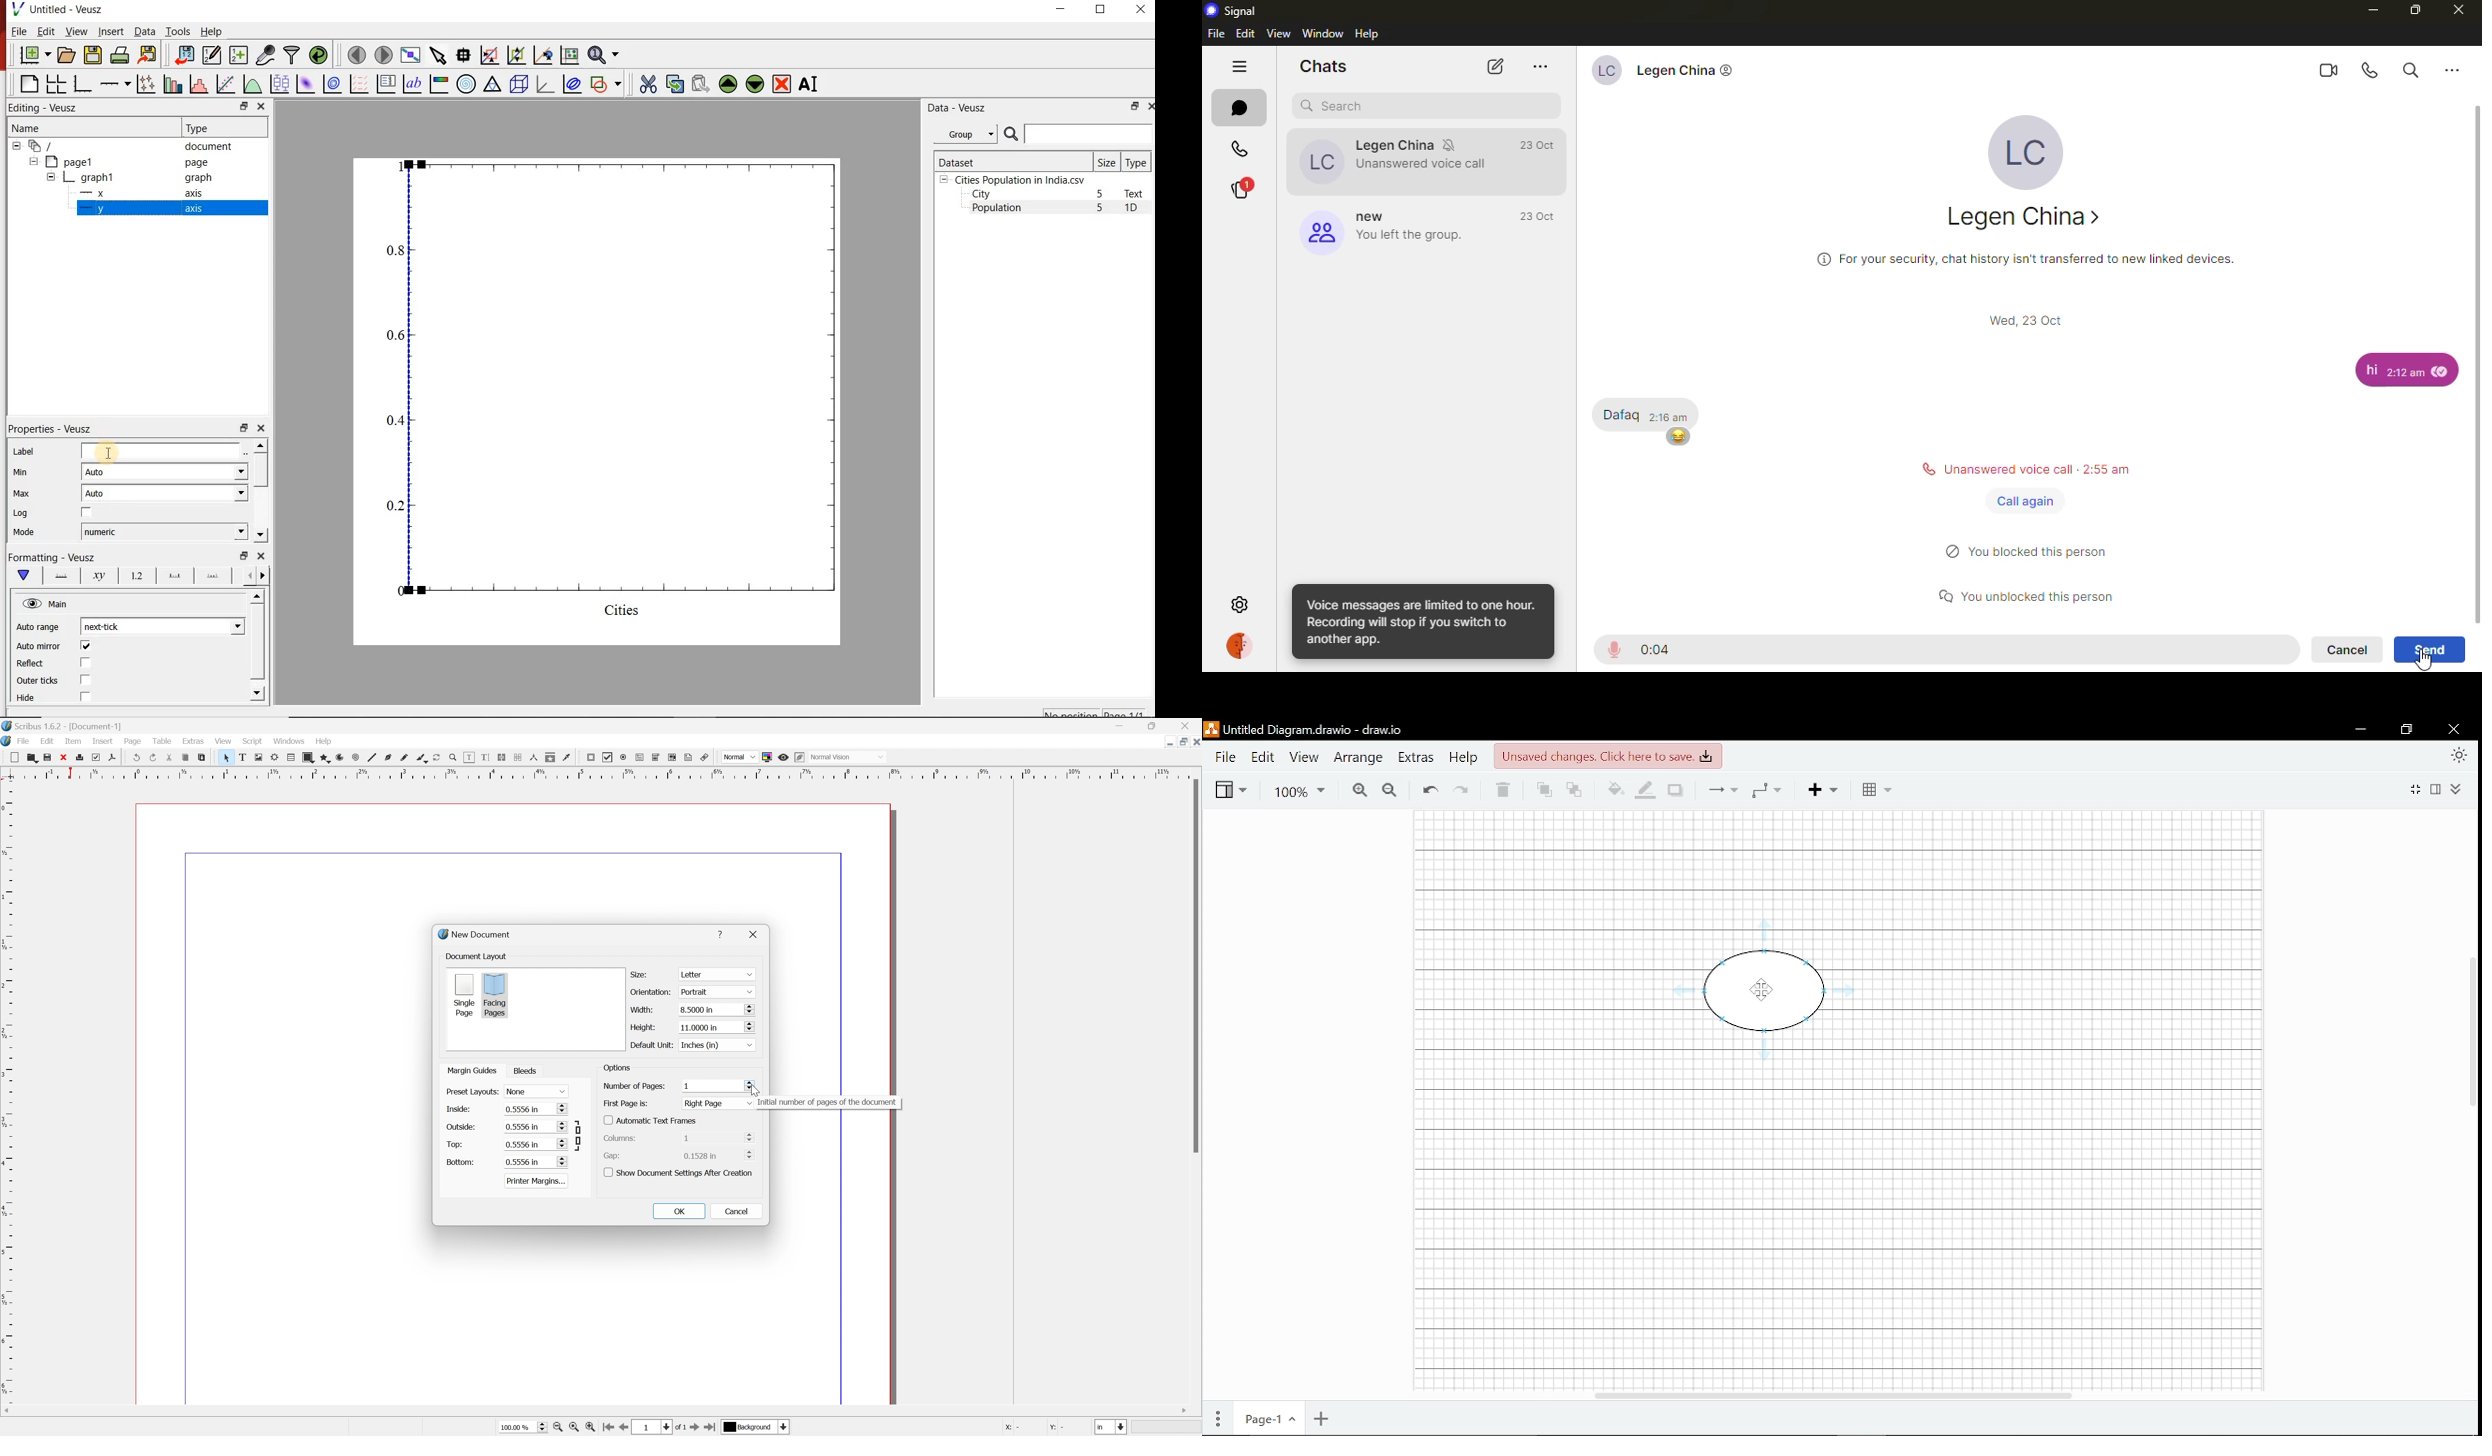 This screenshot has width=2492, height=1456. I want to click on Item, so click(76, 741).